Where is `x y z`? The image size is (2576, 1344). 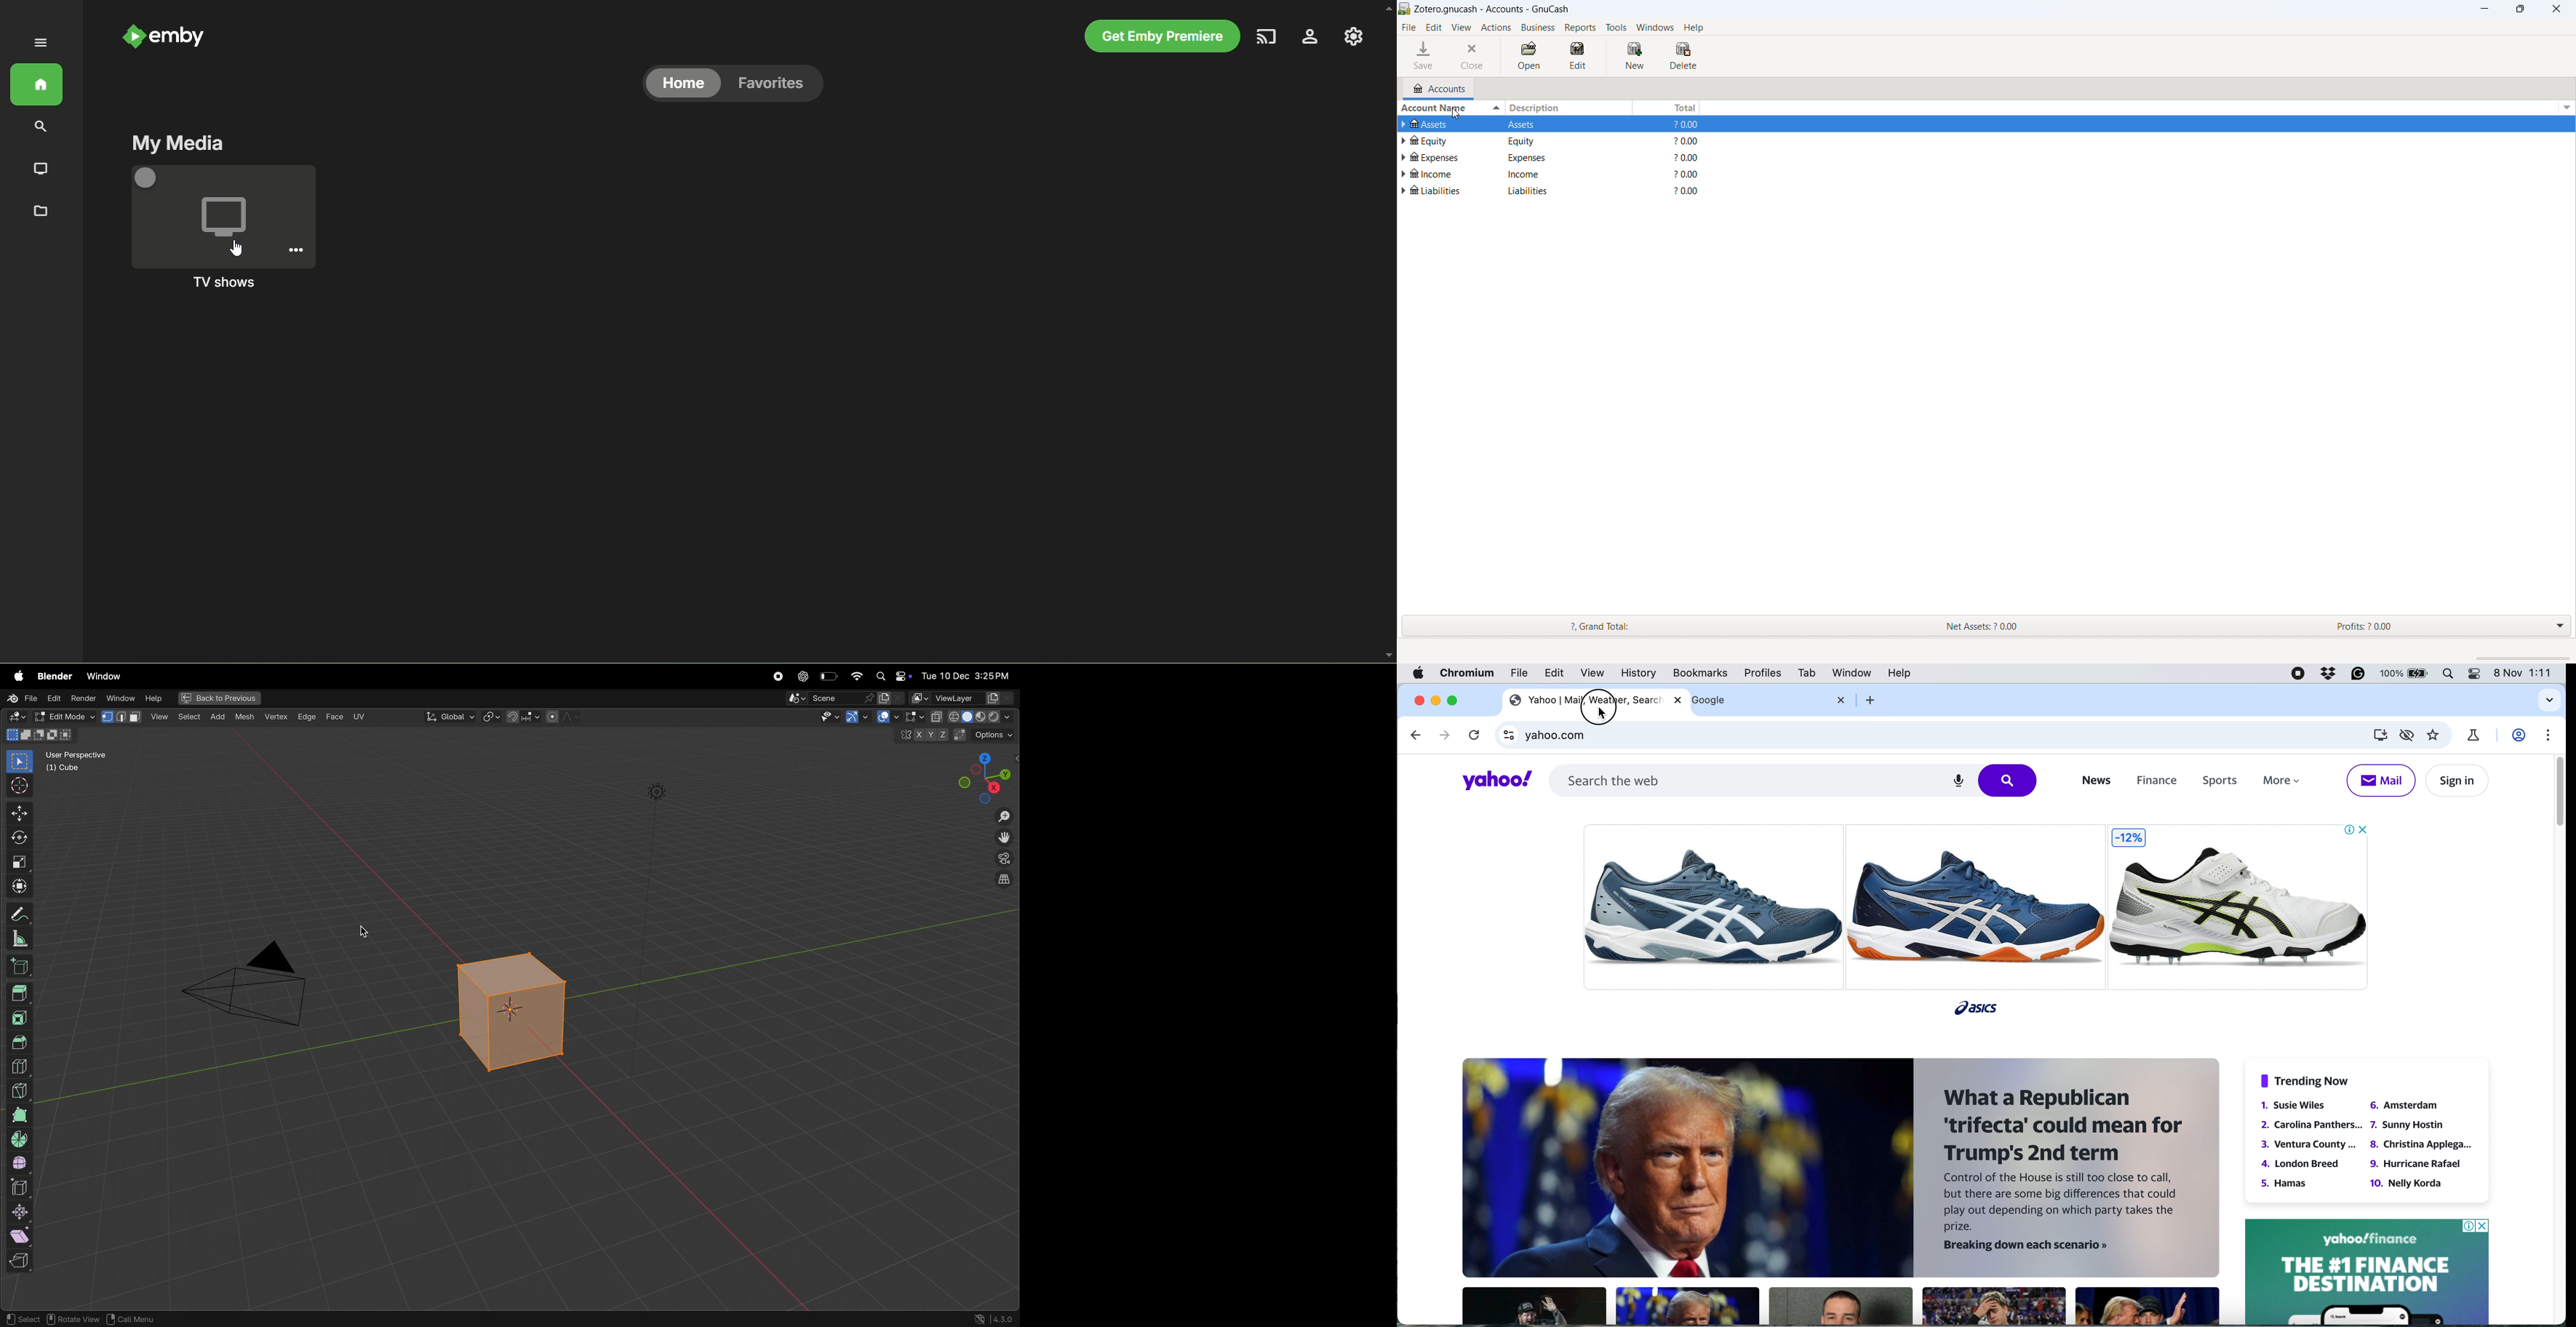
x y z is located at coordinates (921, 737).